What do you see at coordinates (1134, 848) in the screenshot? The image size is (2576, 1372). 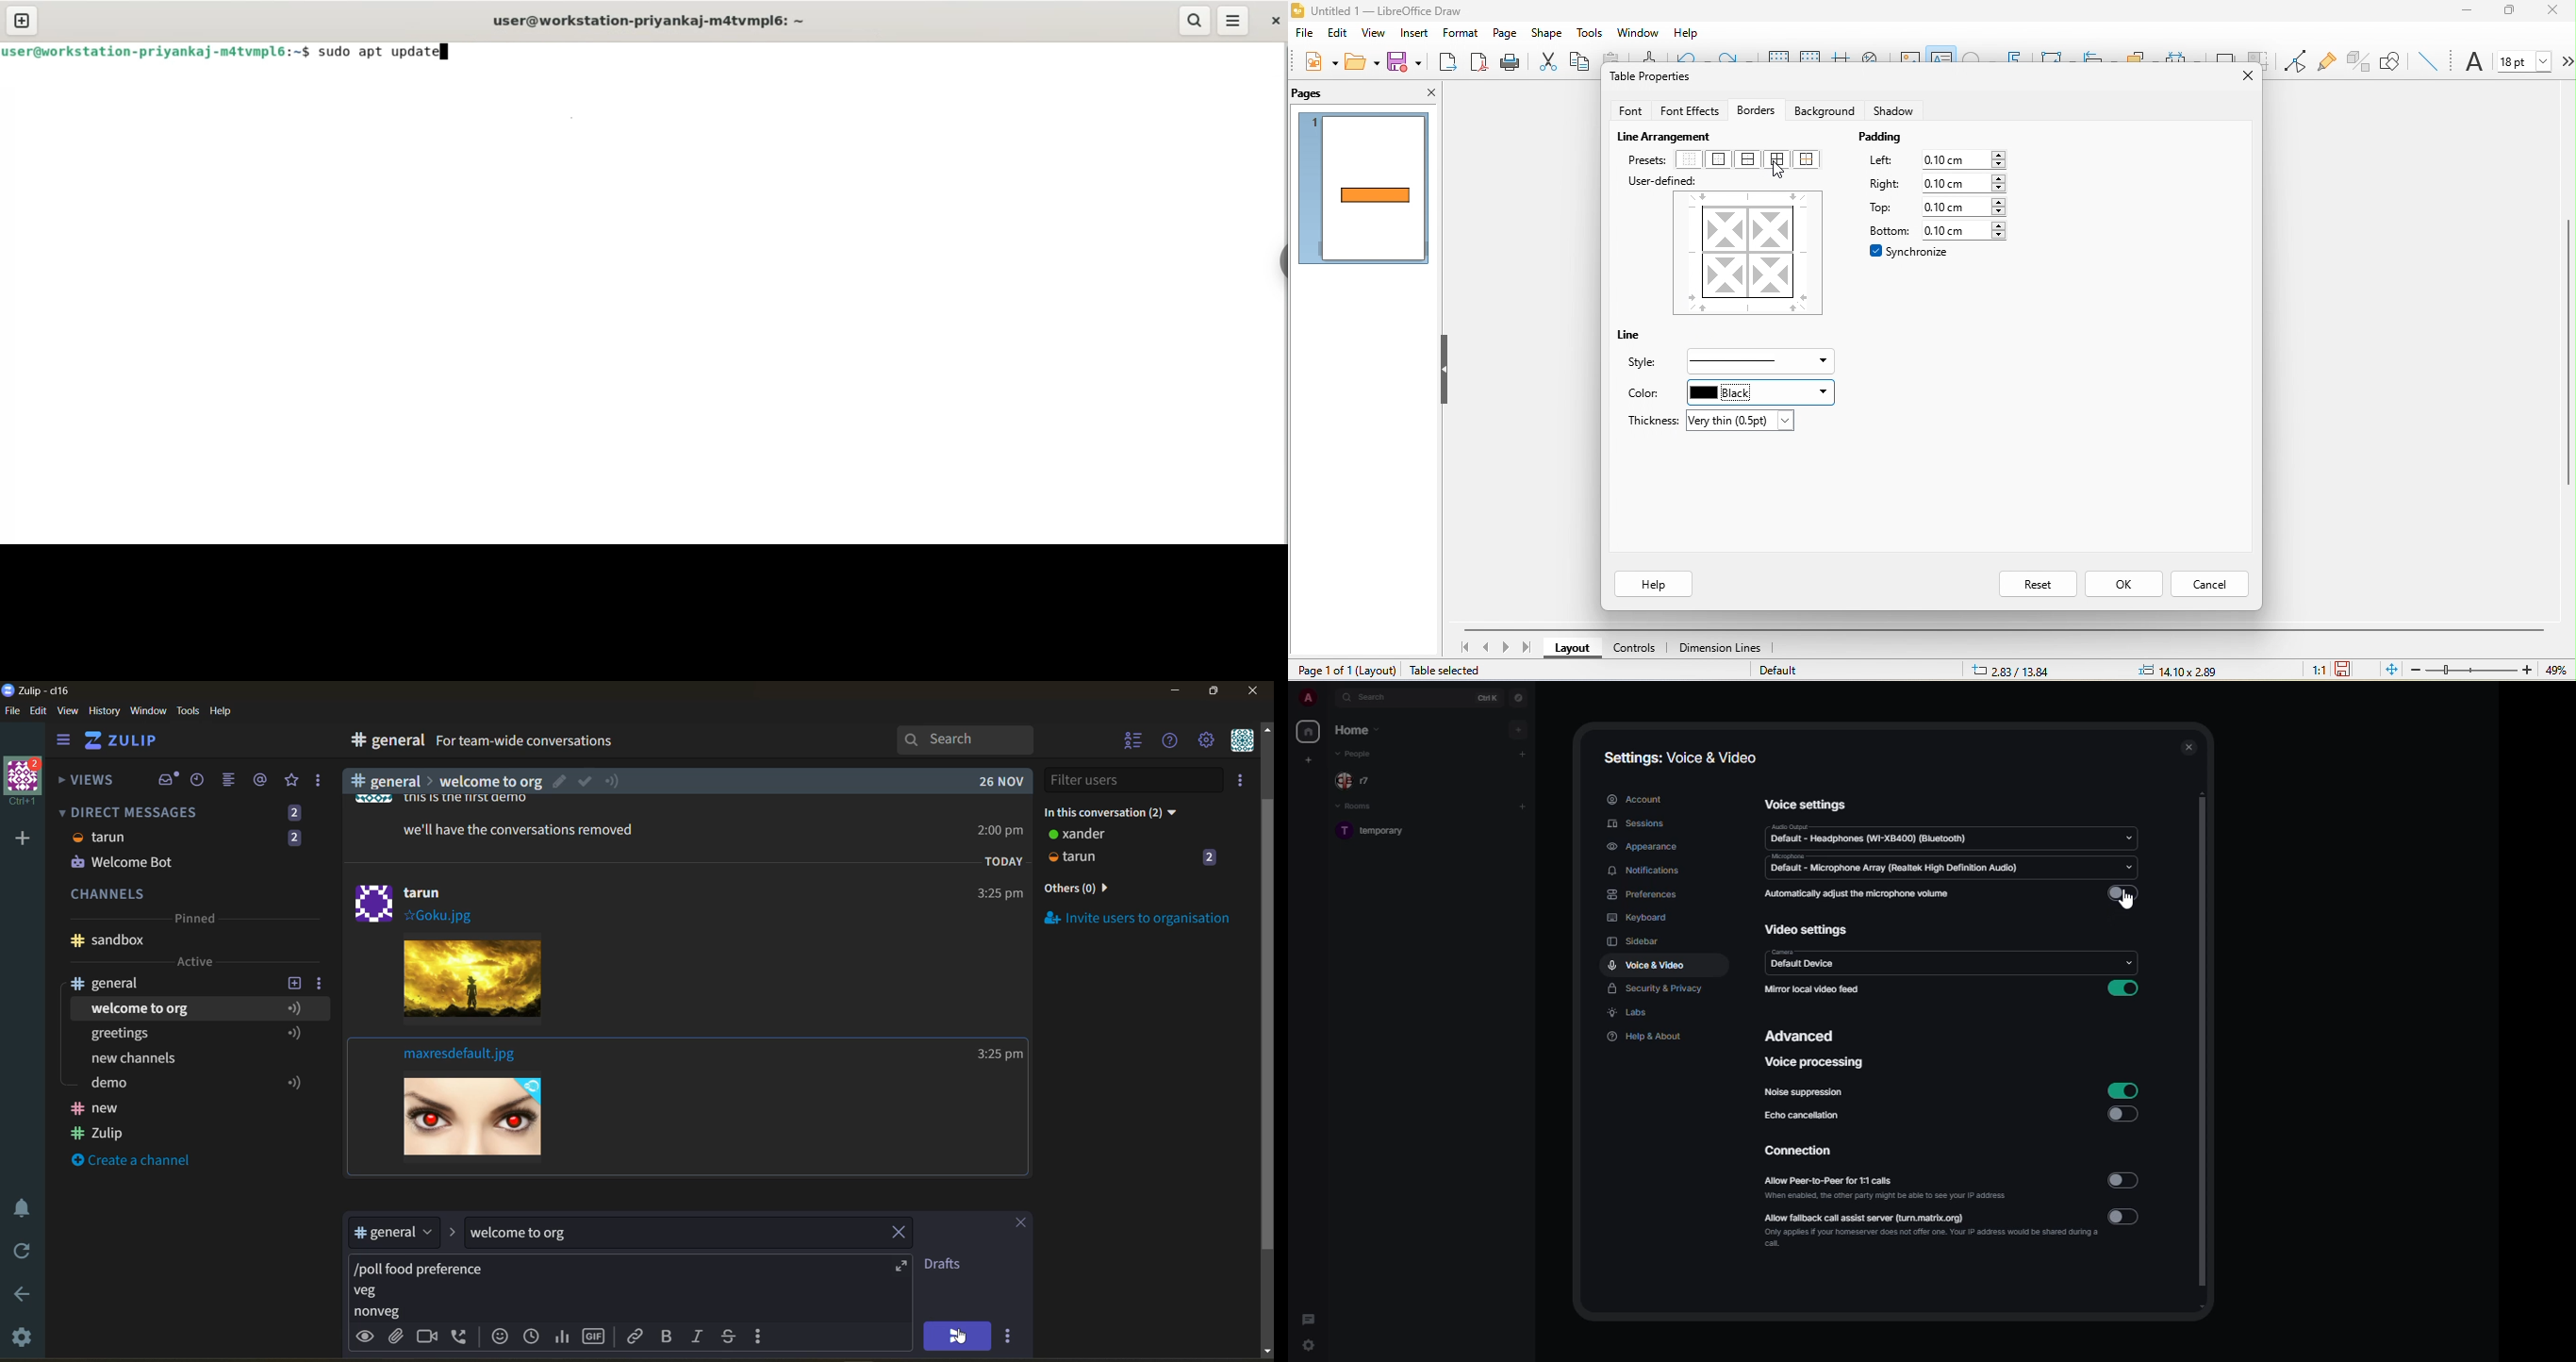 I see `users and status` at bounding box center [1134, 848].